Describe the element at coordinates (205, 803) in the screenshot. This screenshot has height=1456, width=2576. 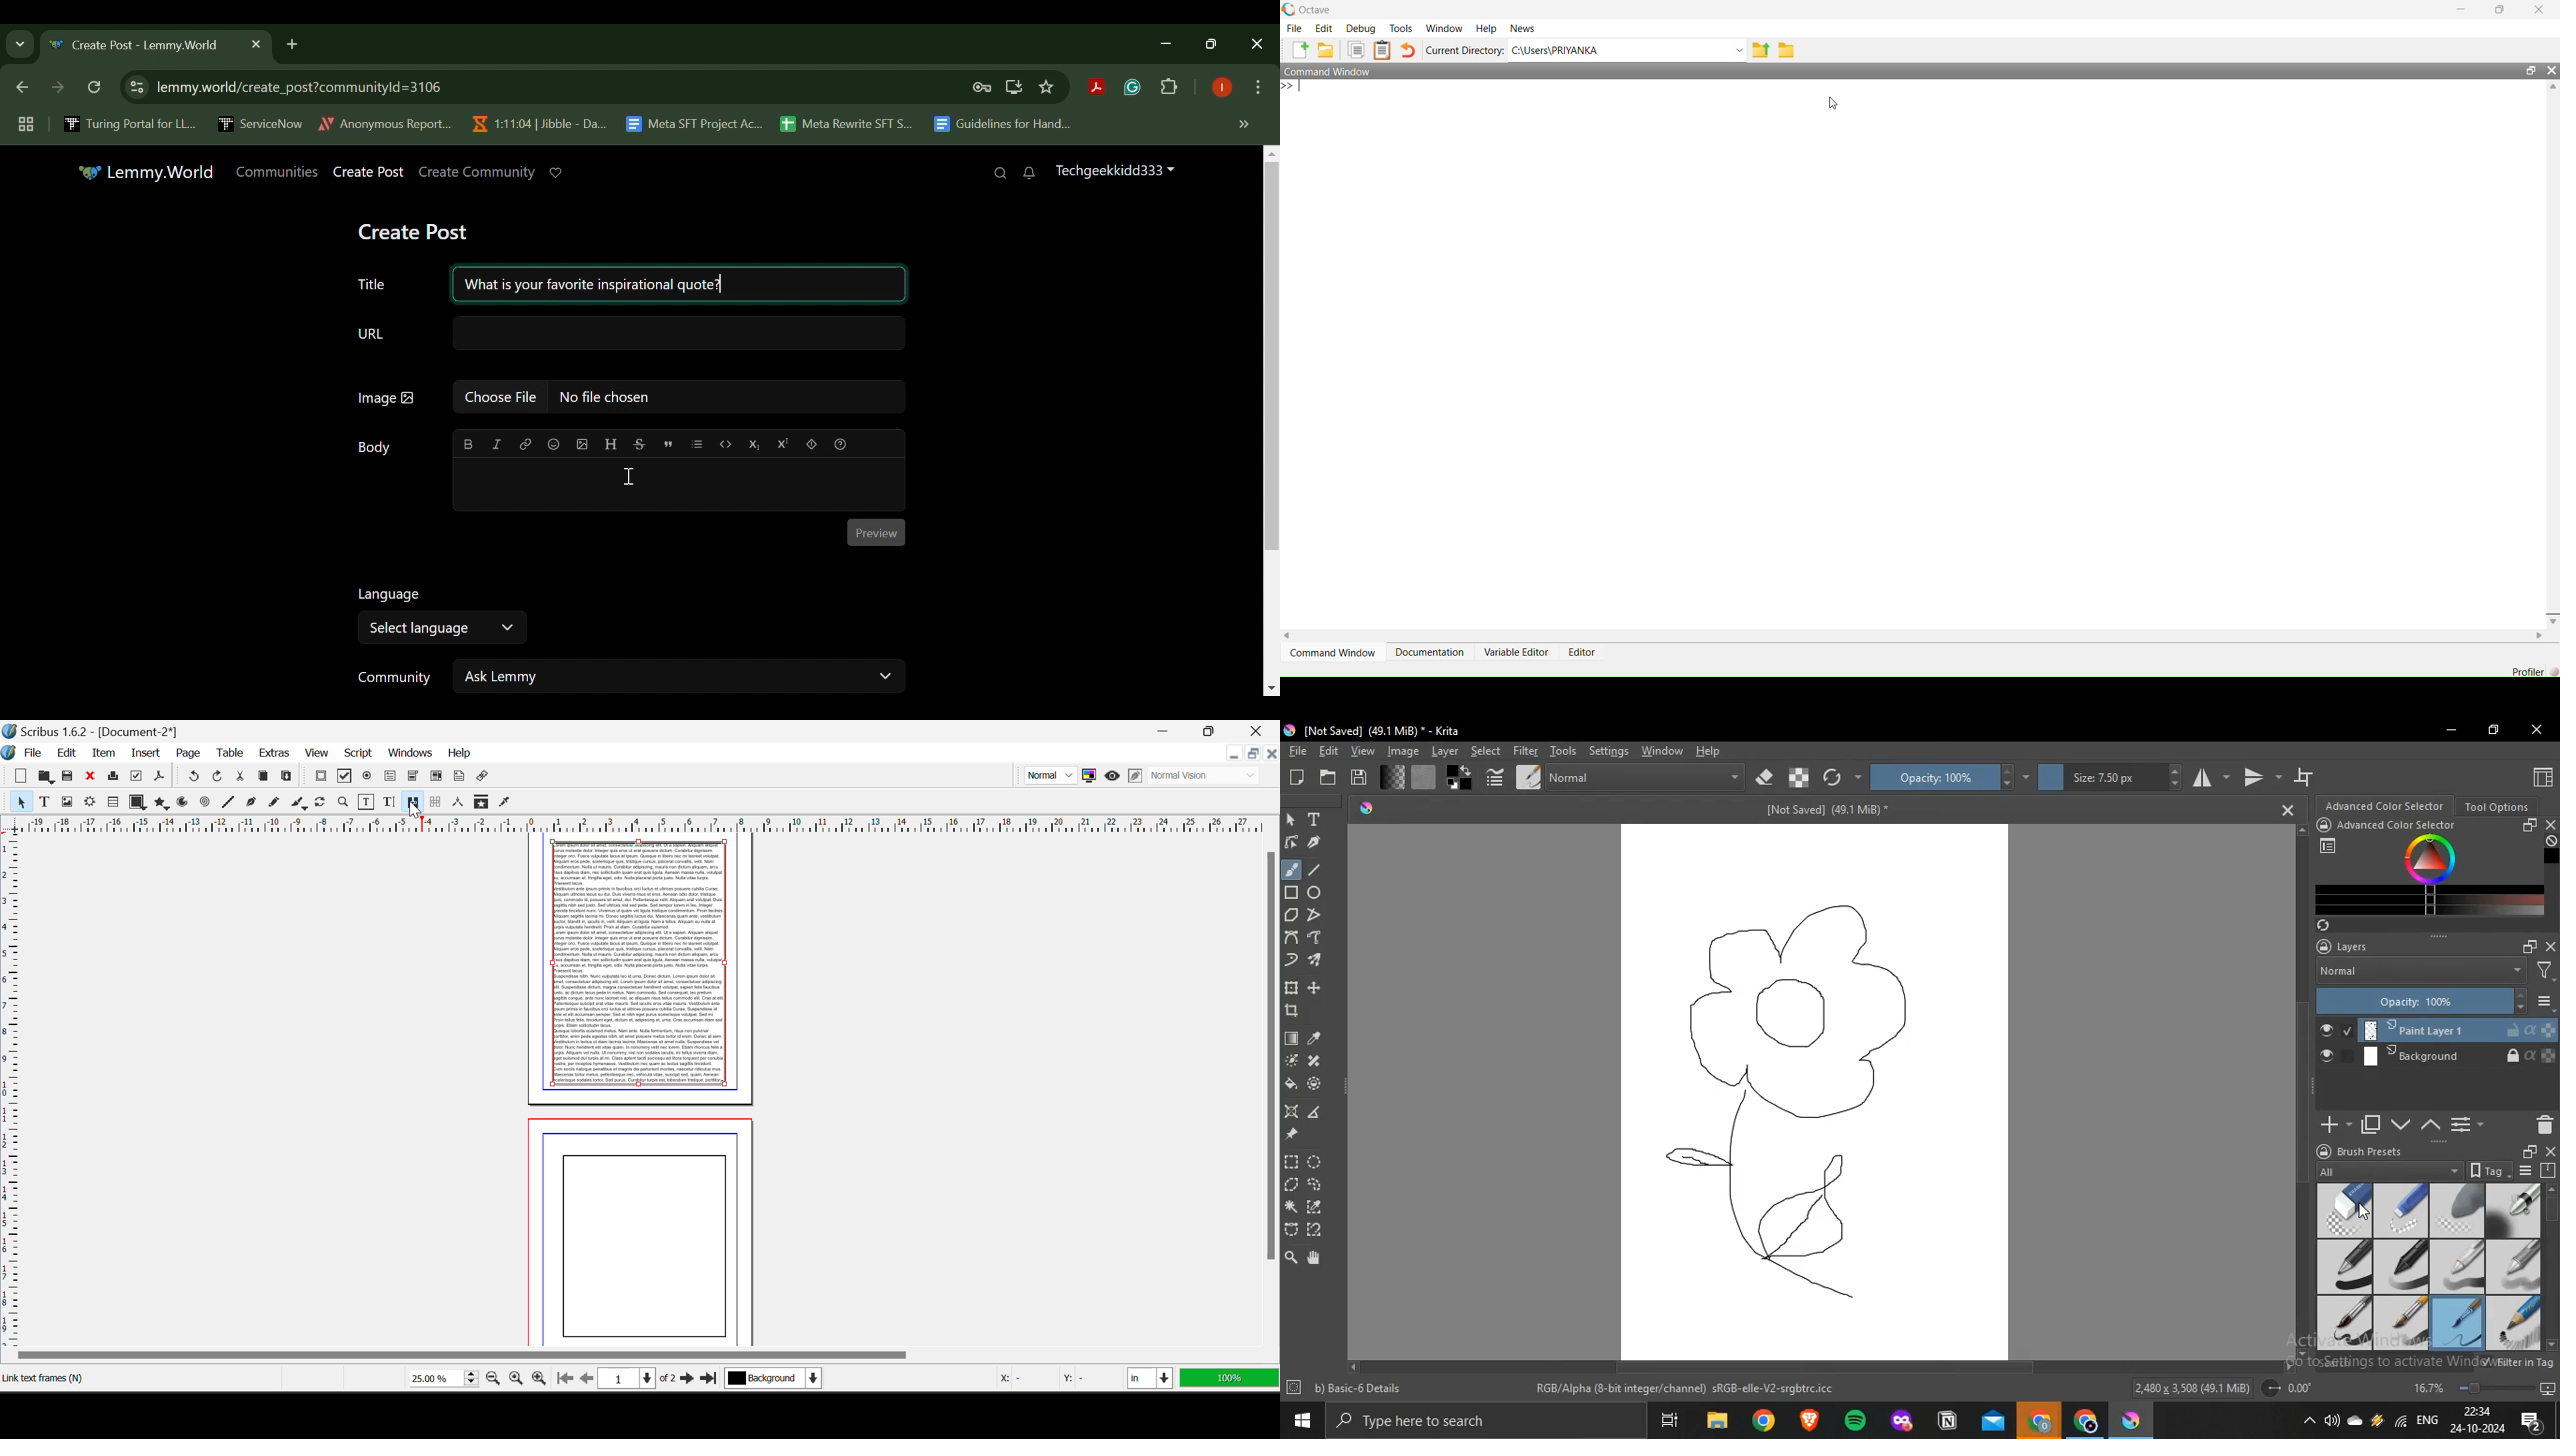
I see `Spiral` at that location.